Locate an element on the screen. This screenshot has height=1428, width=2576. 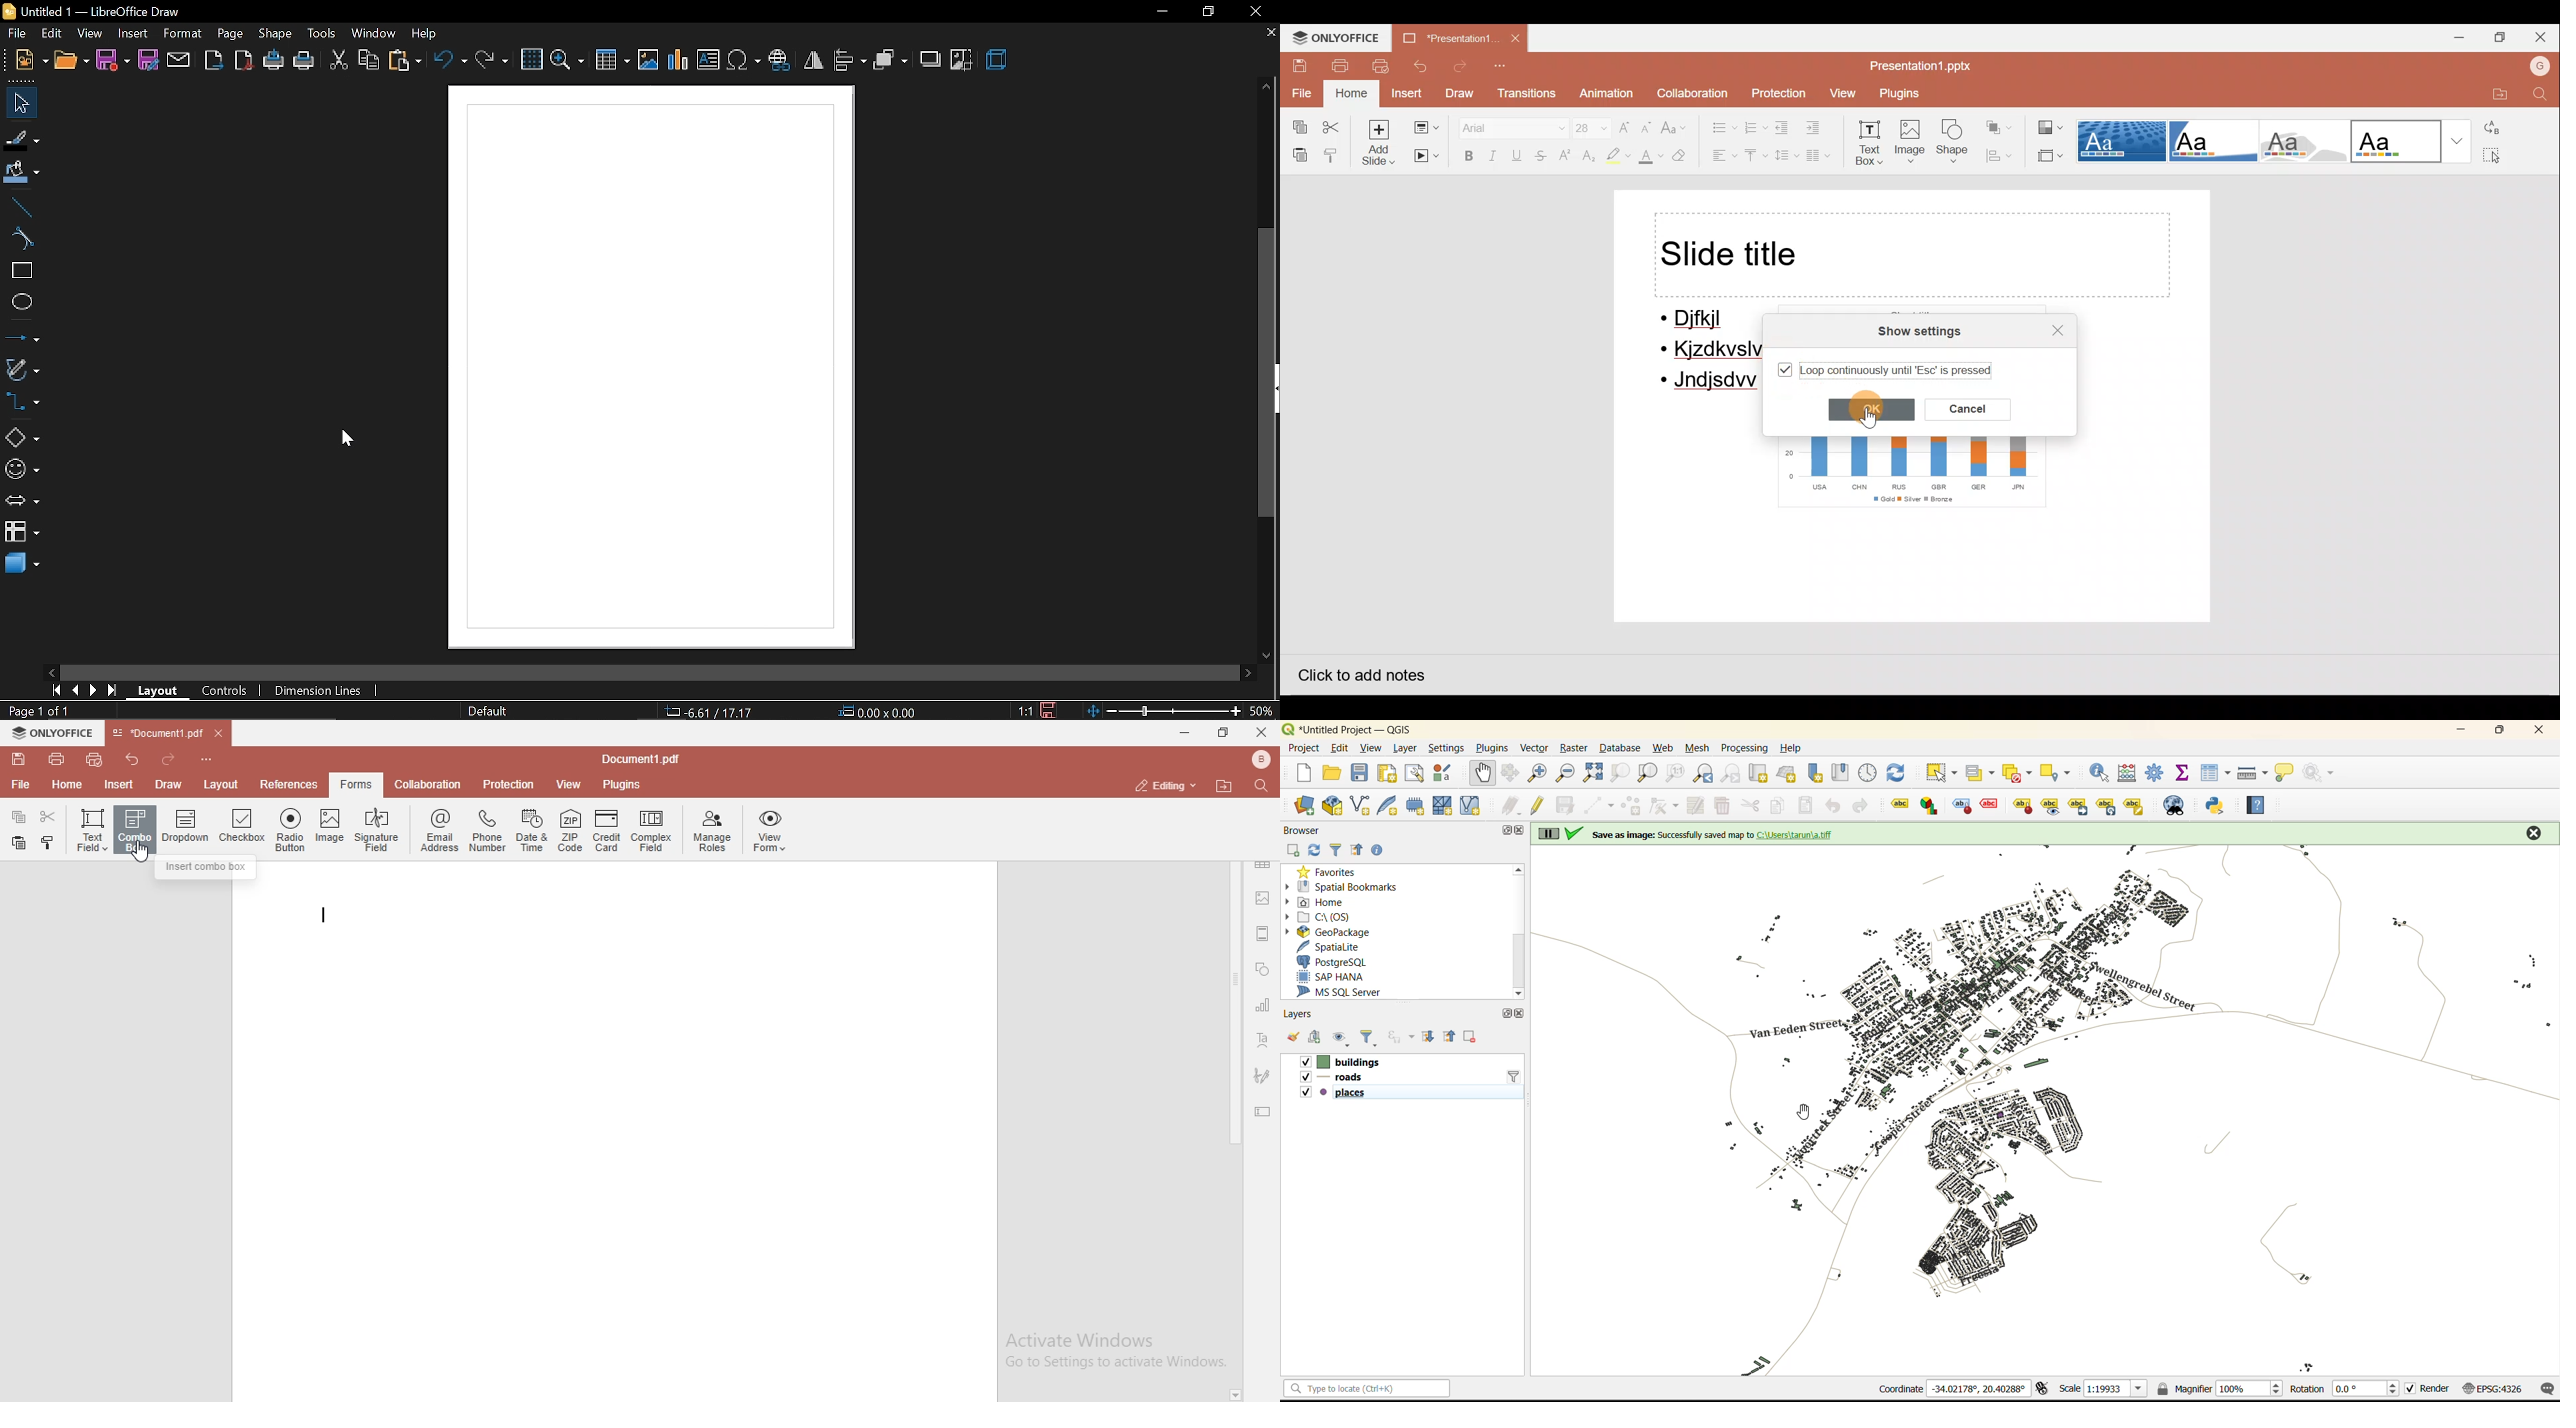
new spatial bookmark is located at coordinates (1815, 773).